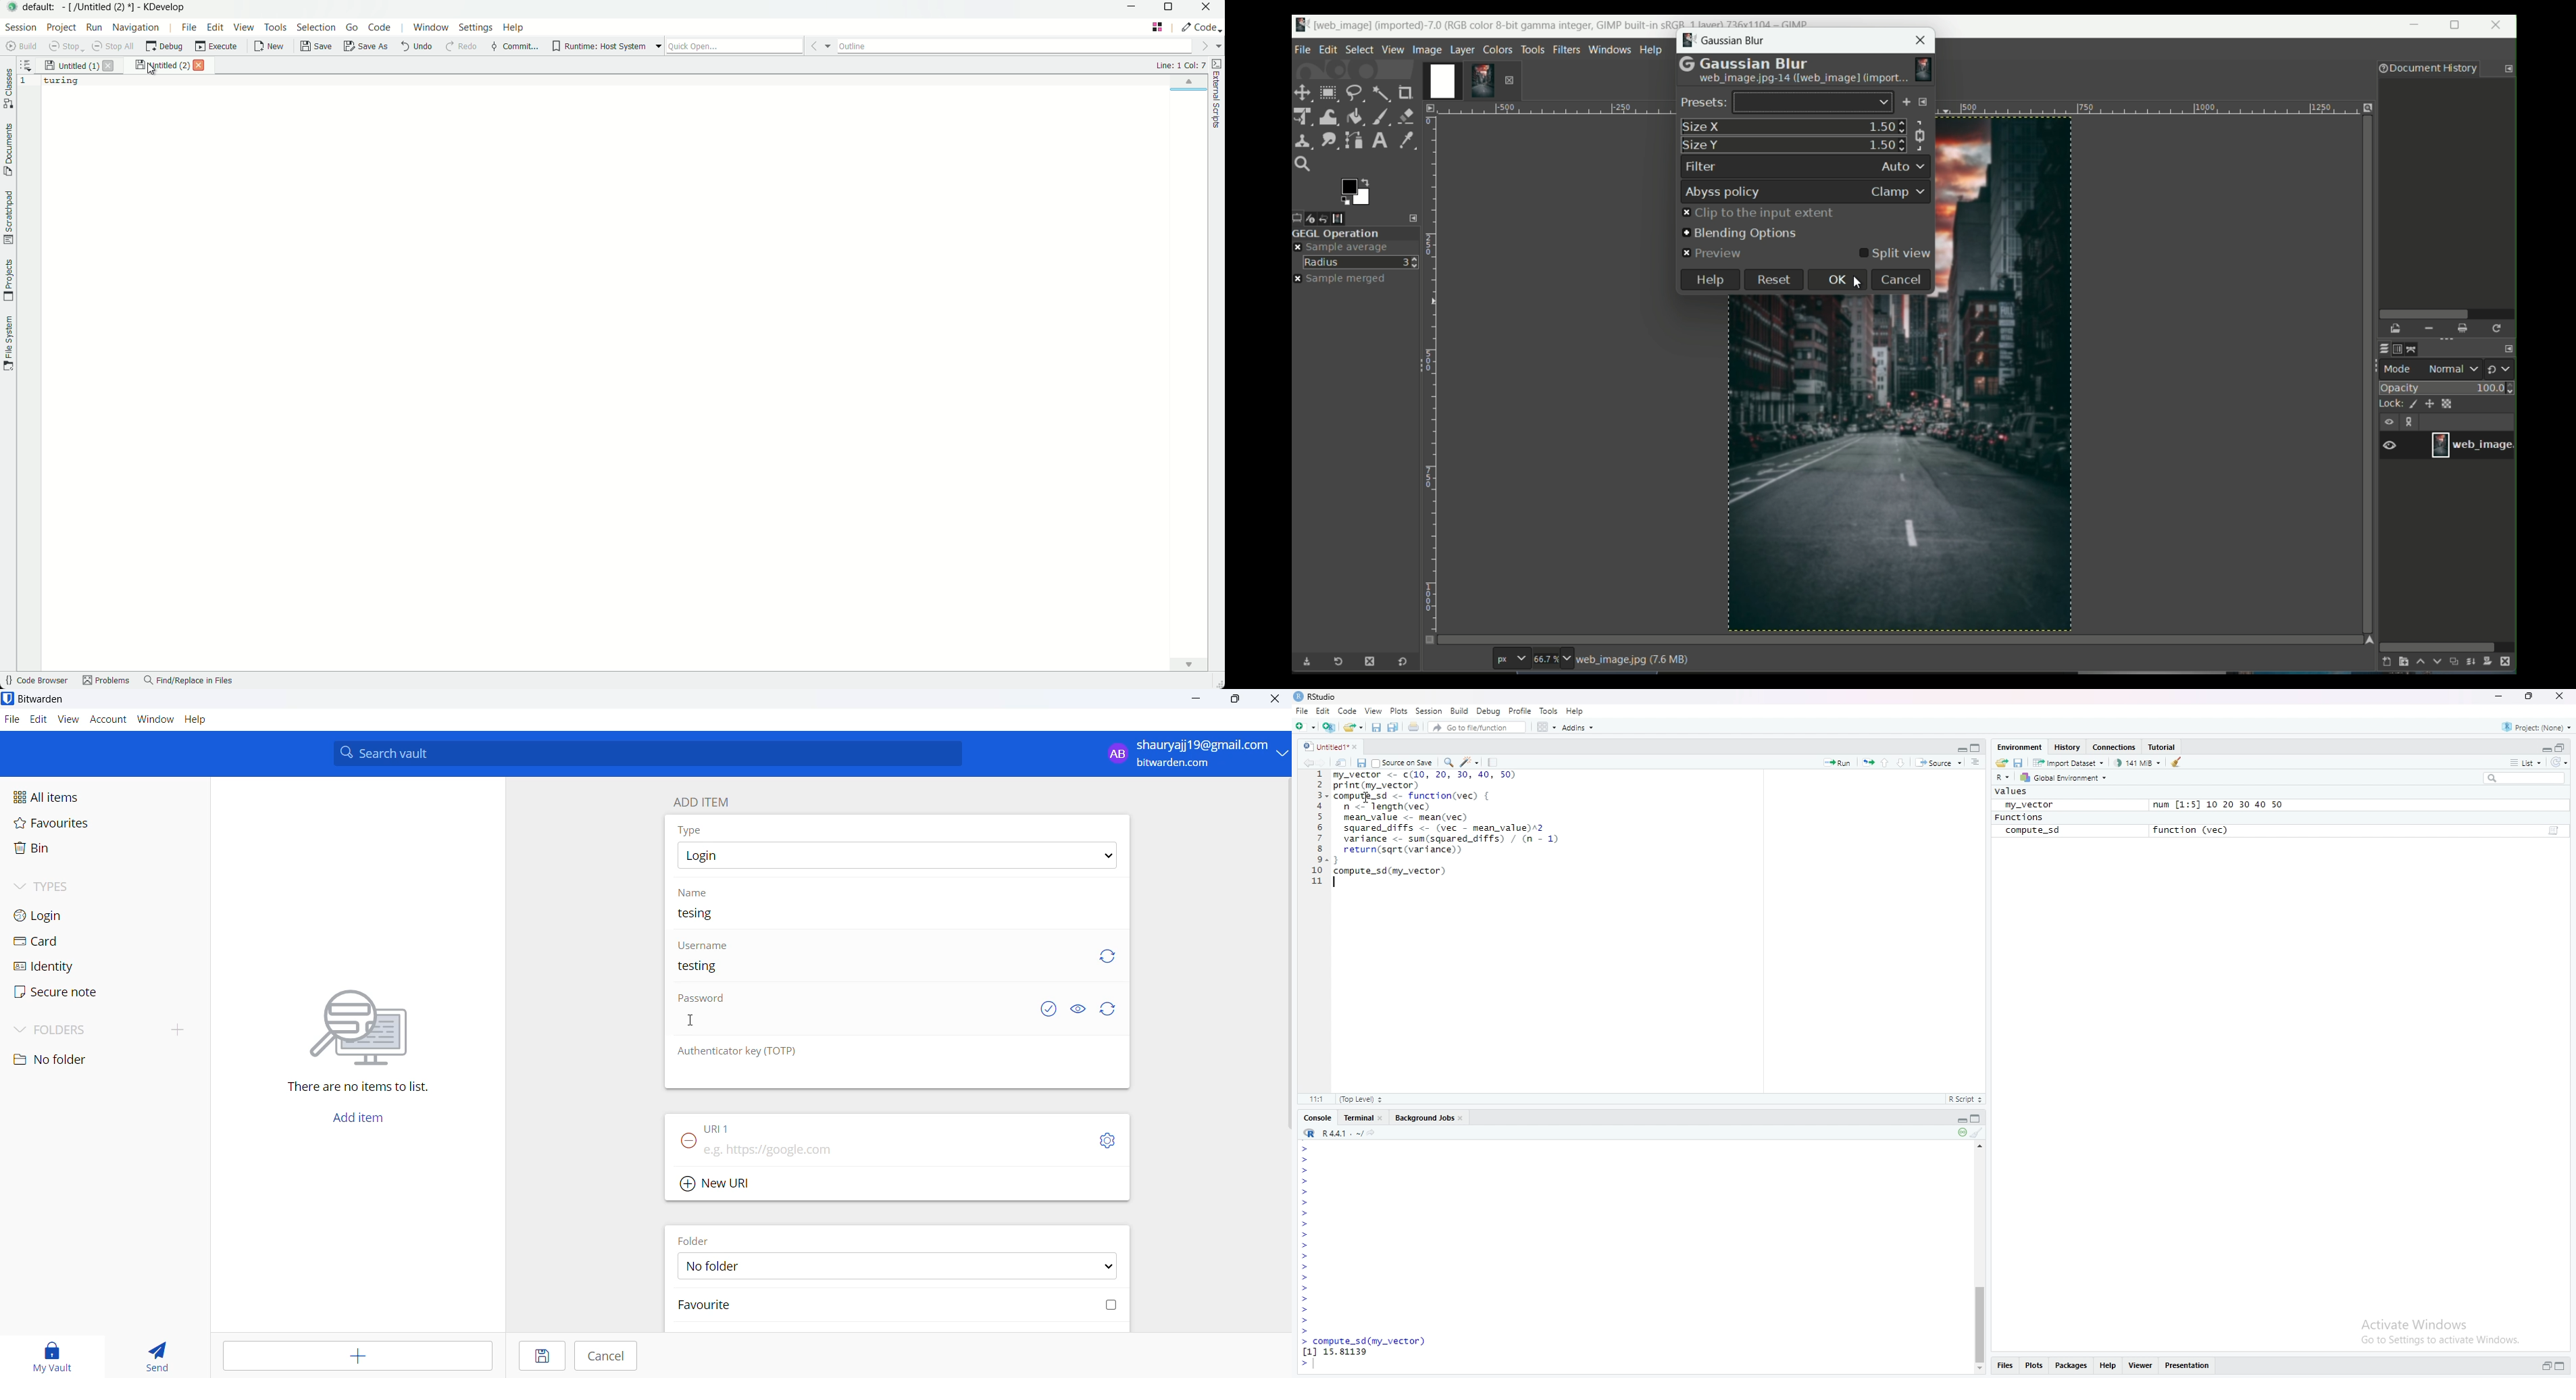  What do you see at coordinates (1470, 761) in the screenshot?
I see `Code Tools` at bounding box center [1470, 761].